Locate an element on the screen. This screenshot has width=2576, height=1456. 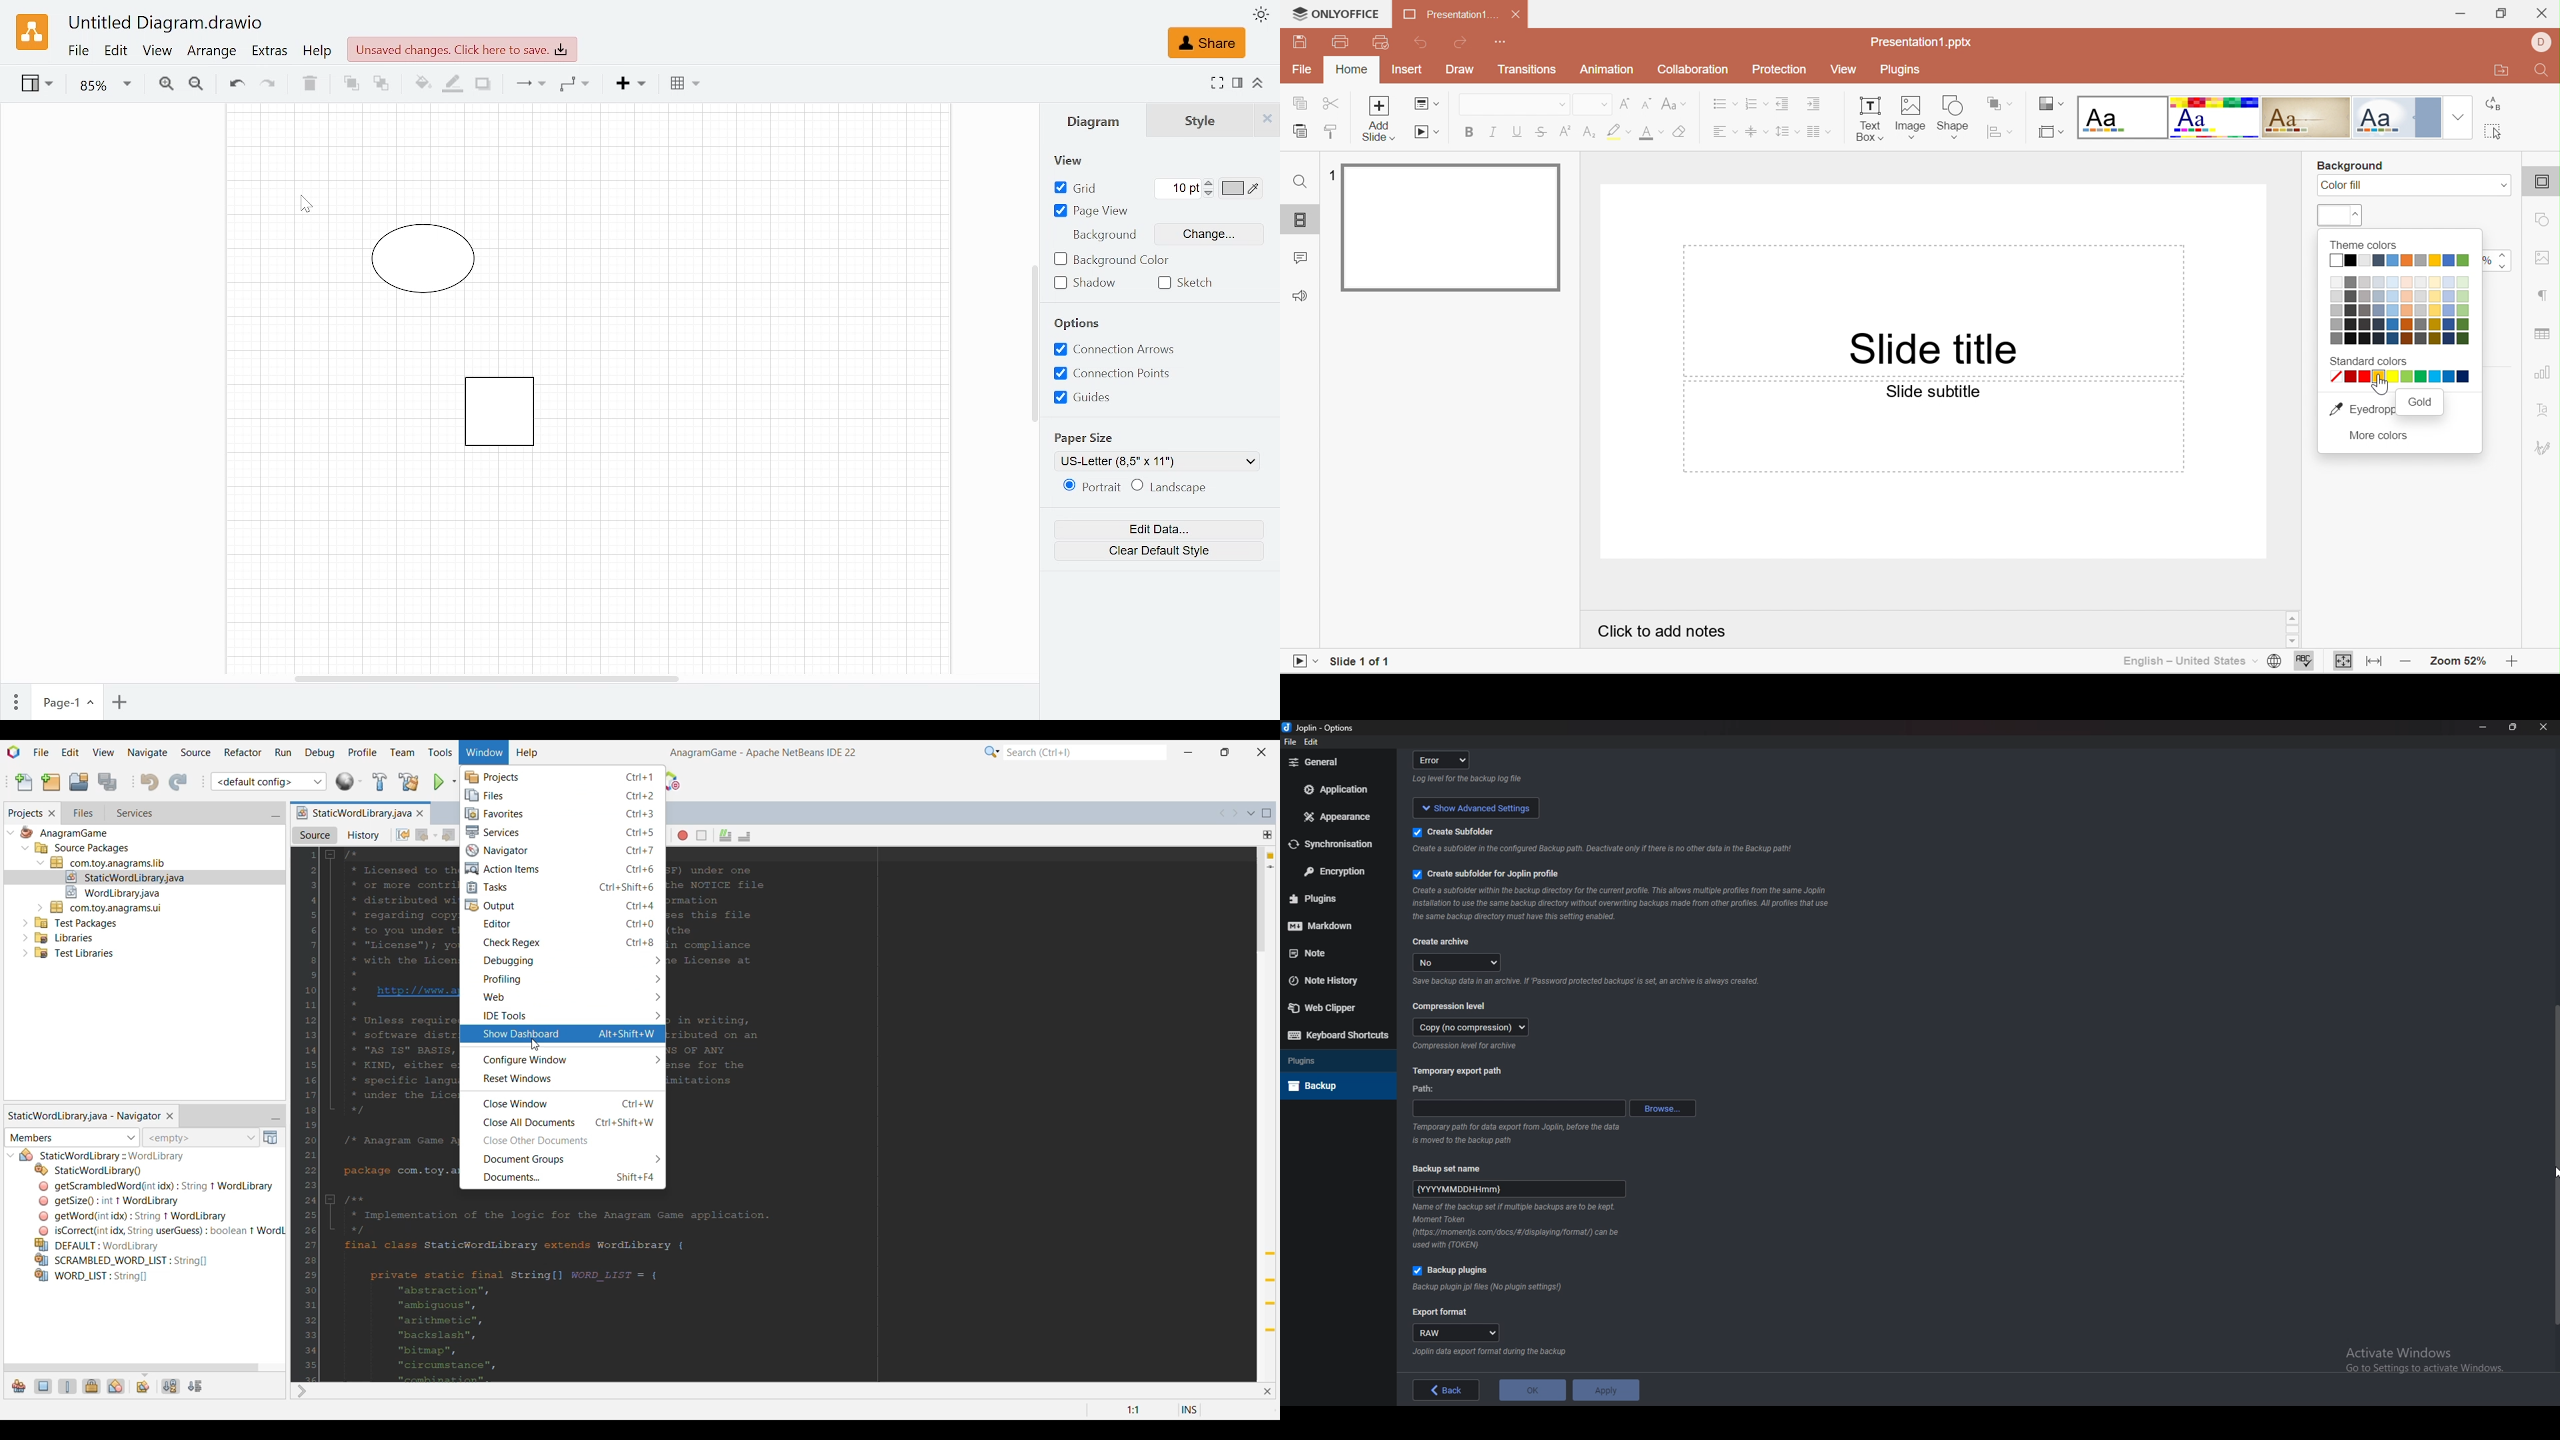
Show inherited members  is located at coordinates (19, 1387).